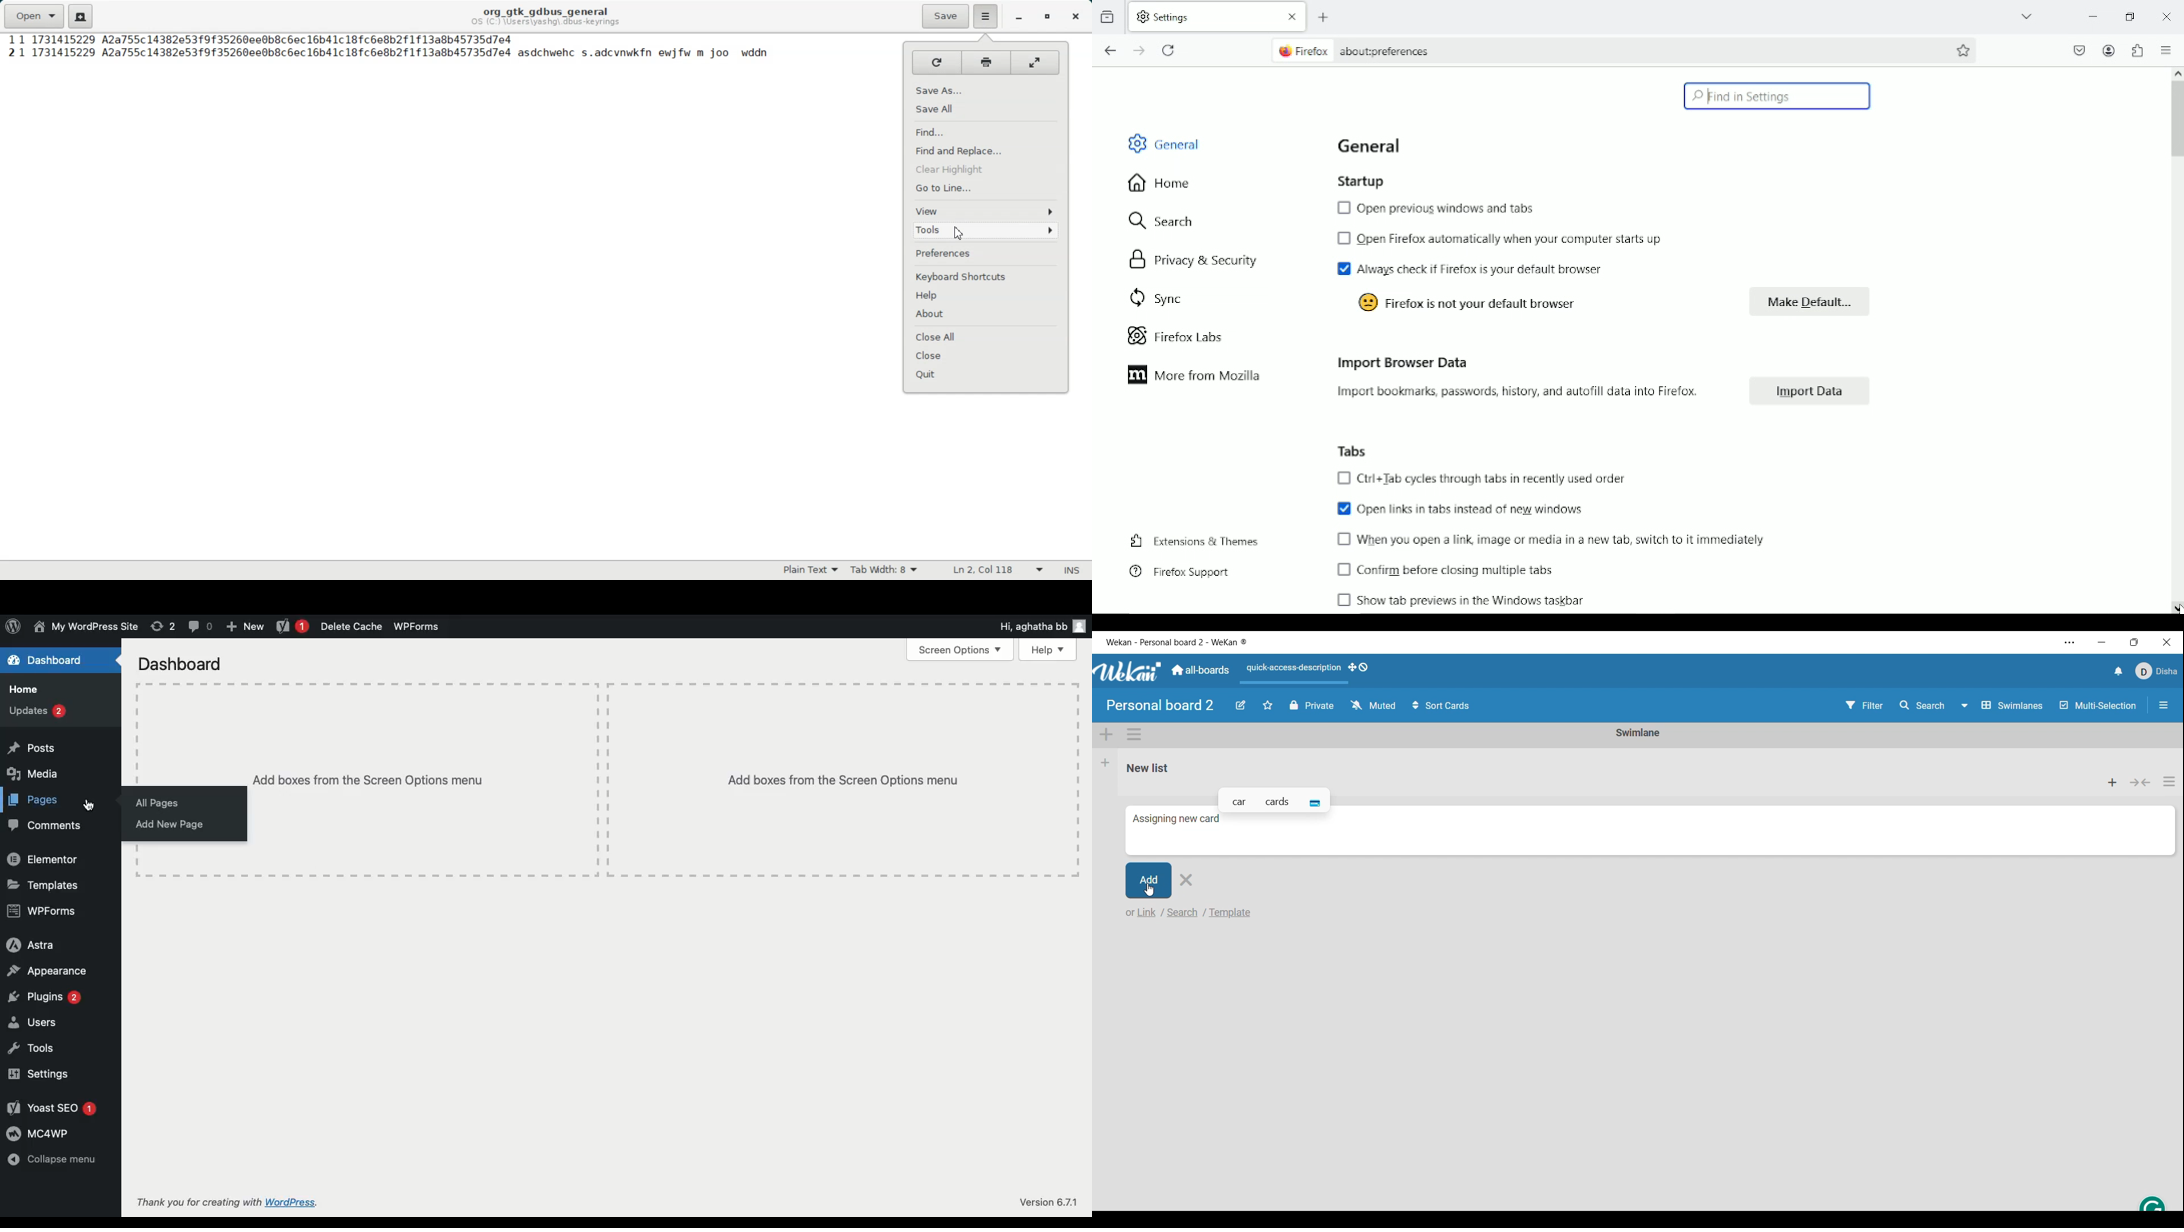 The width and height of the screenshot is (2184, 1232). I want to click on Tools, so click(986, 231).